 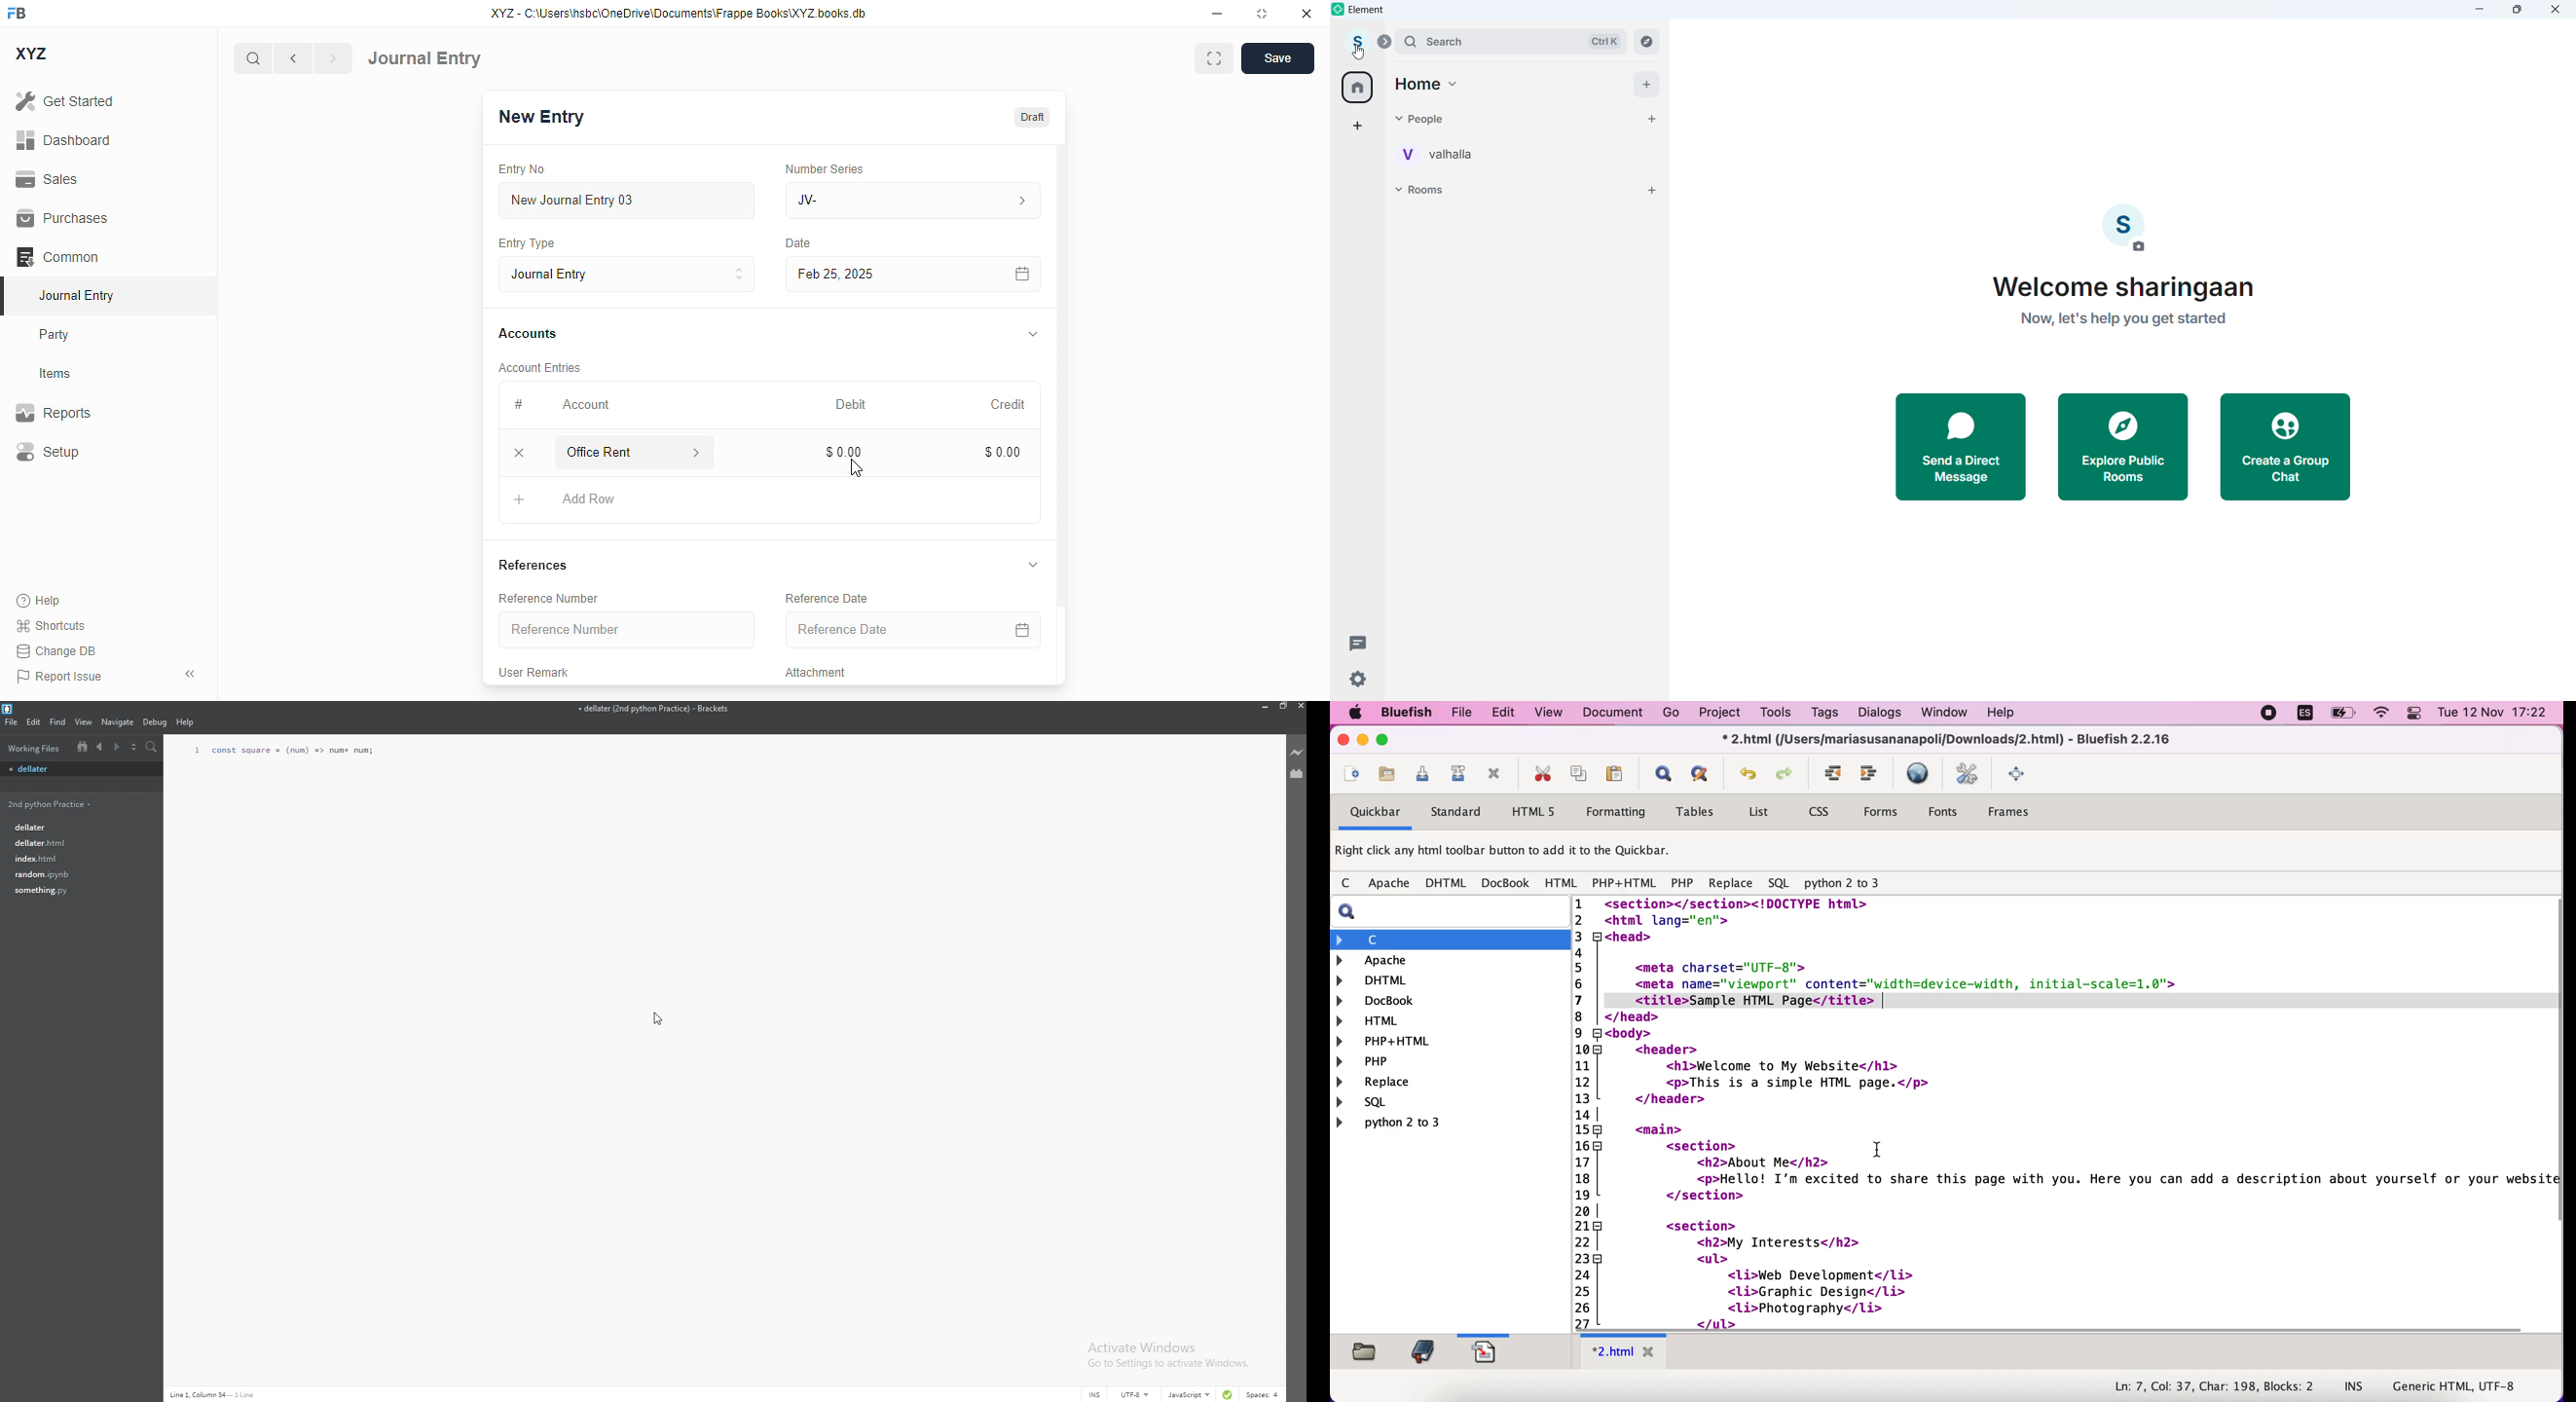 I want to click on change DB, so click(x=56, y=650).